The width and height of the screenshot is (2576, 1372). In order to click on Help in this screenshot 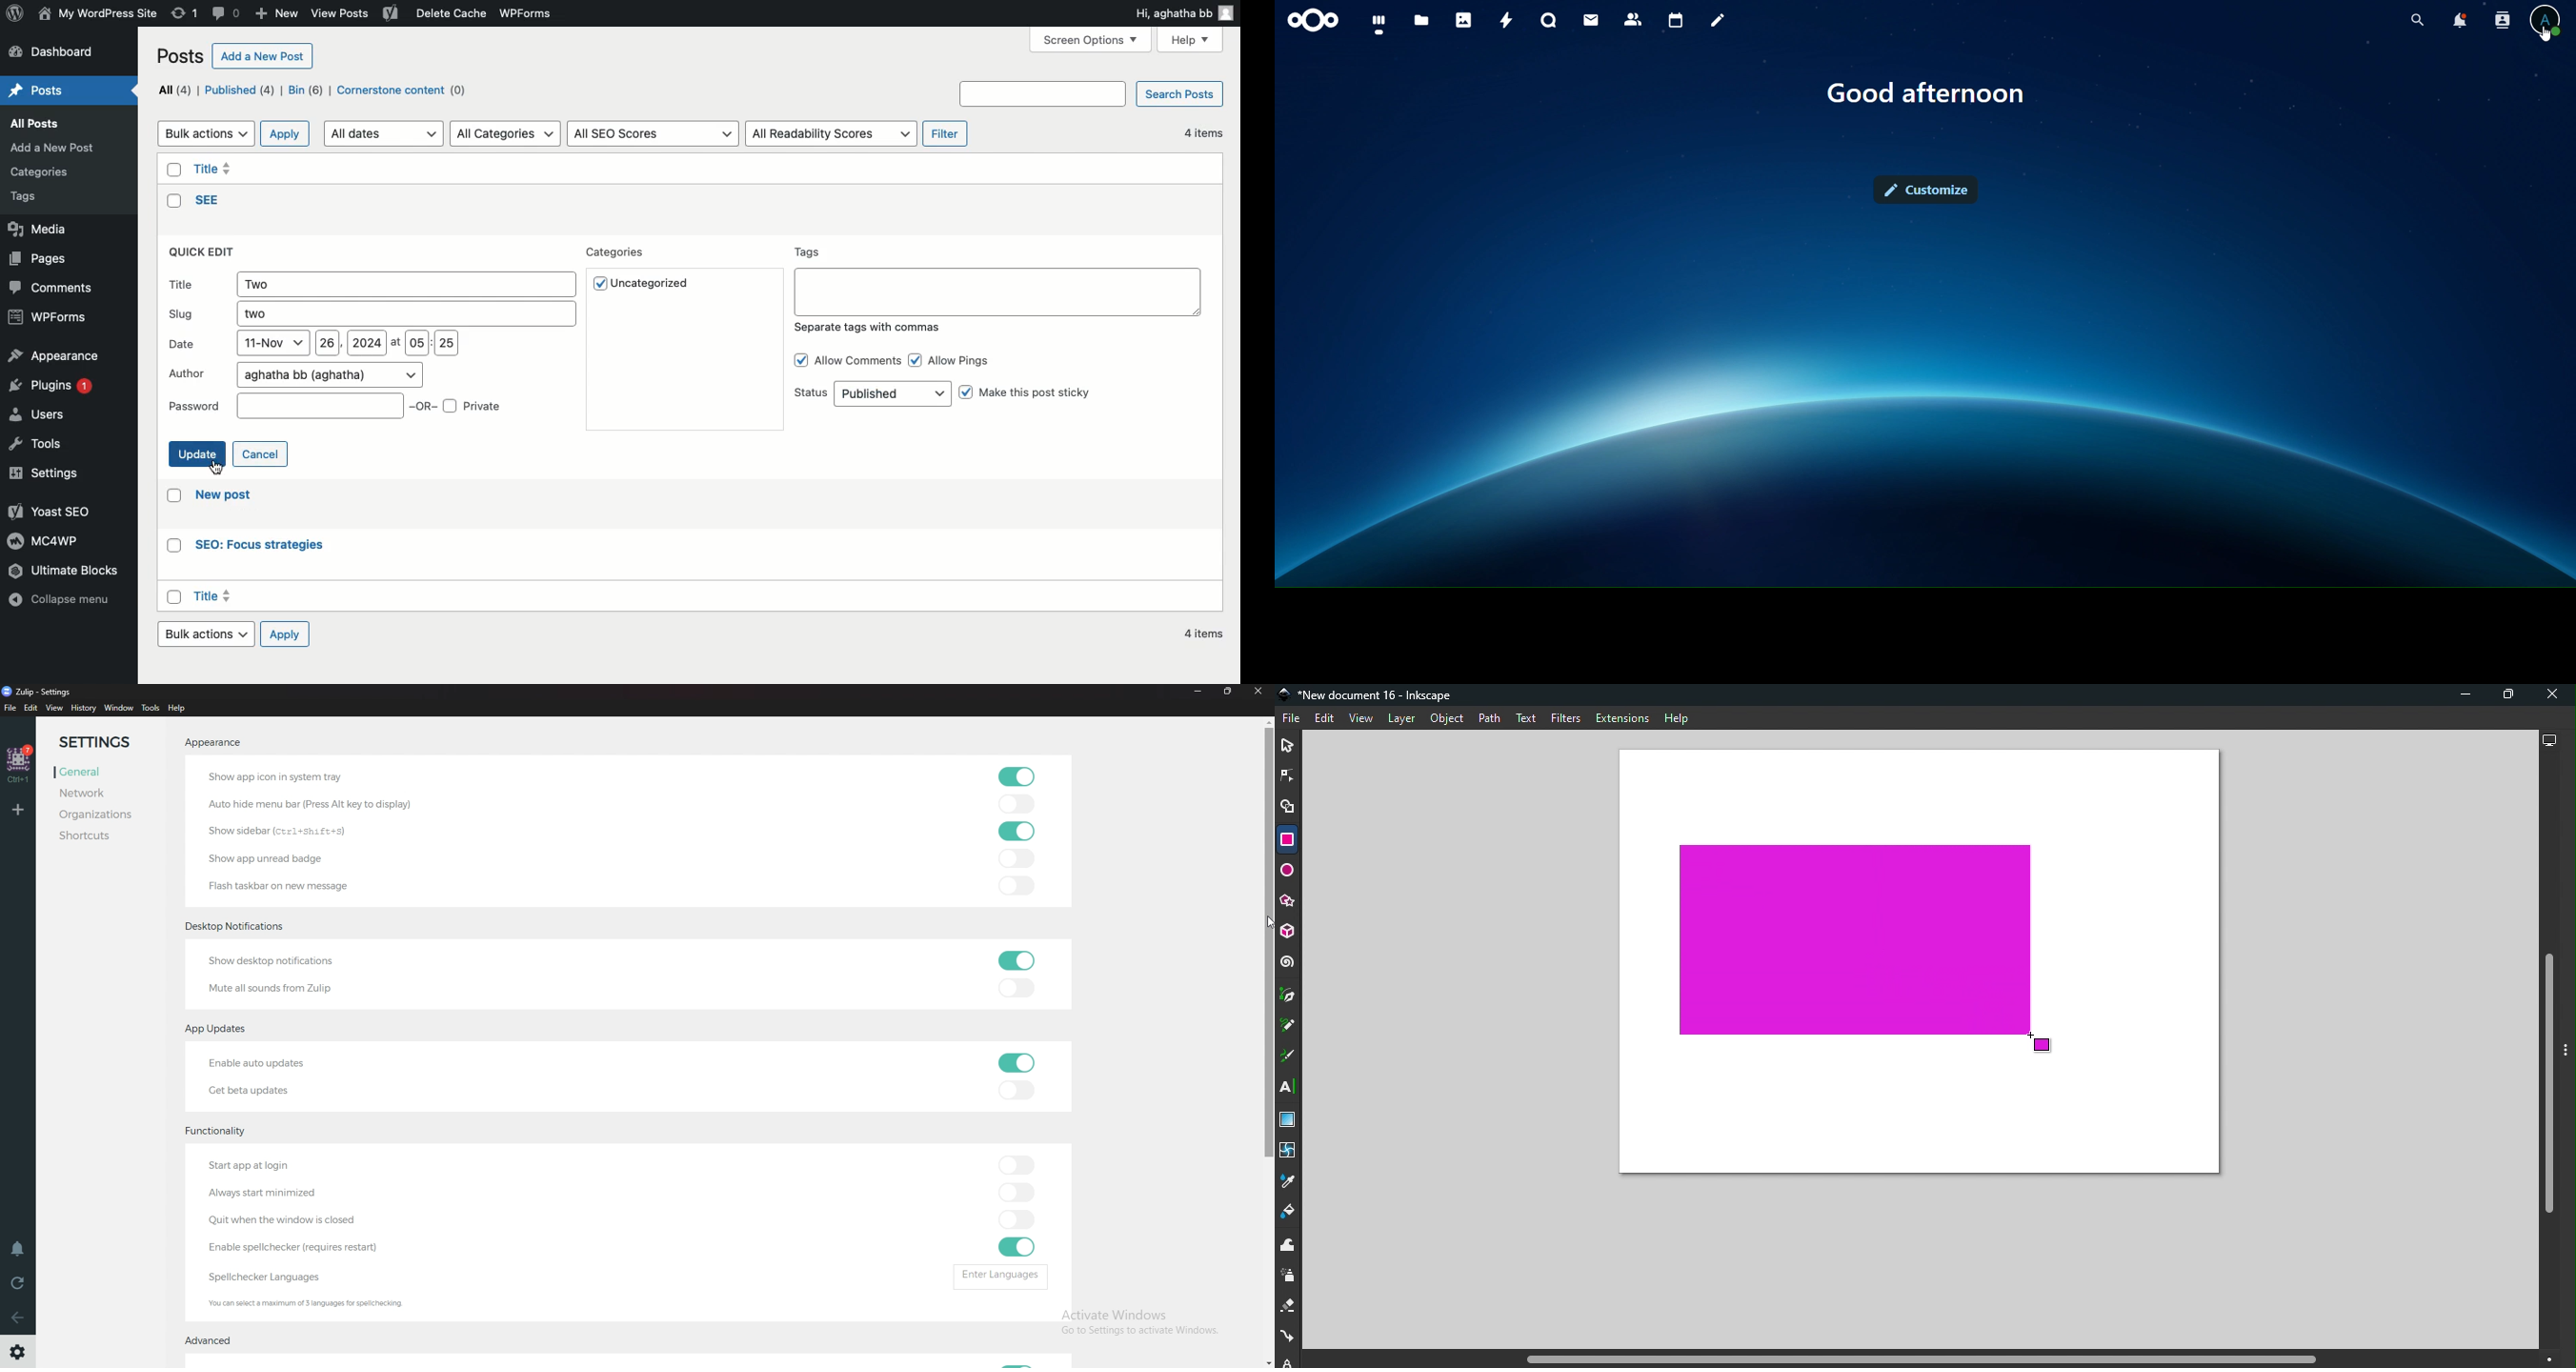, I will do `click(1192, 39)`.